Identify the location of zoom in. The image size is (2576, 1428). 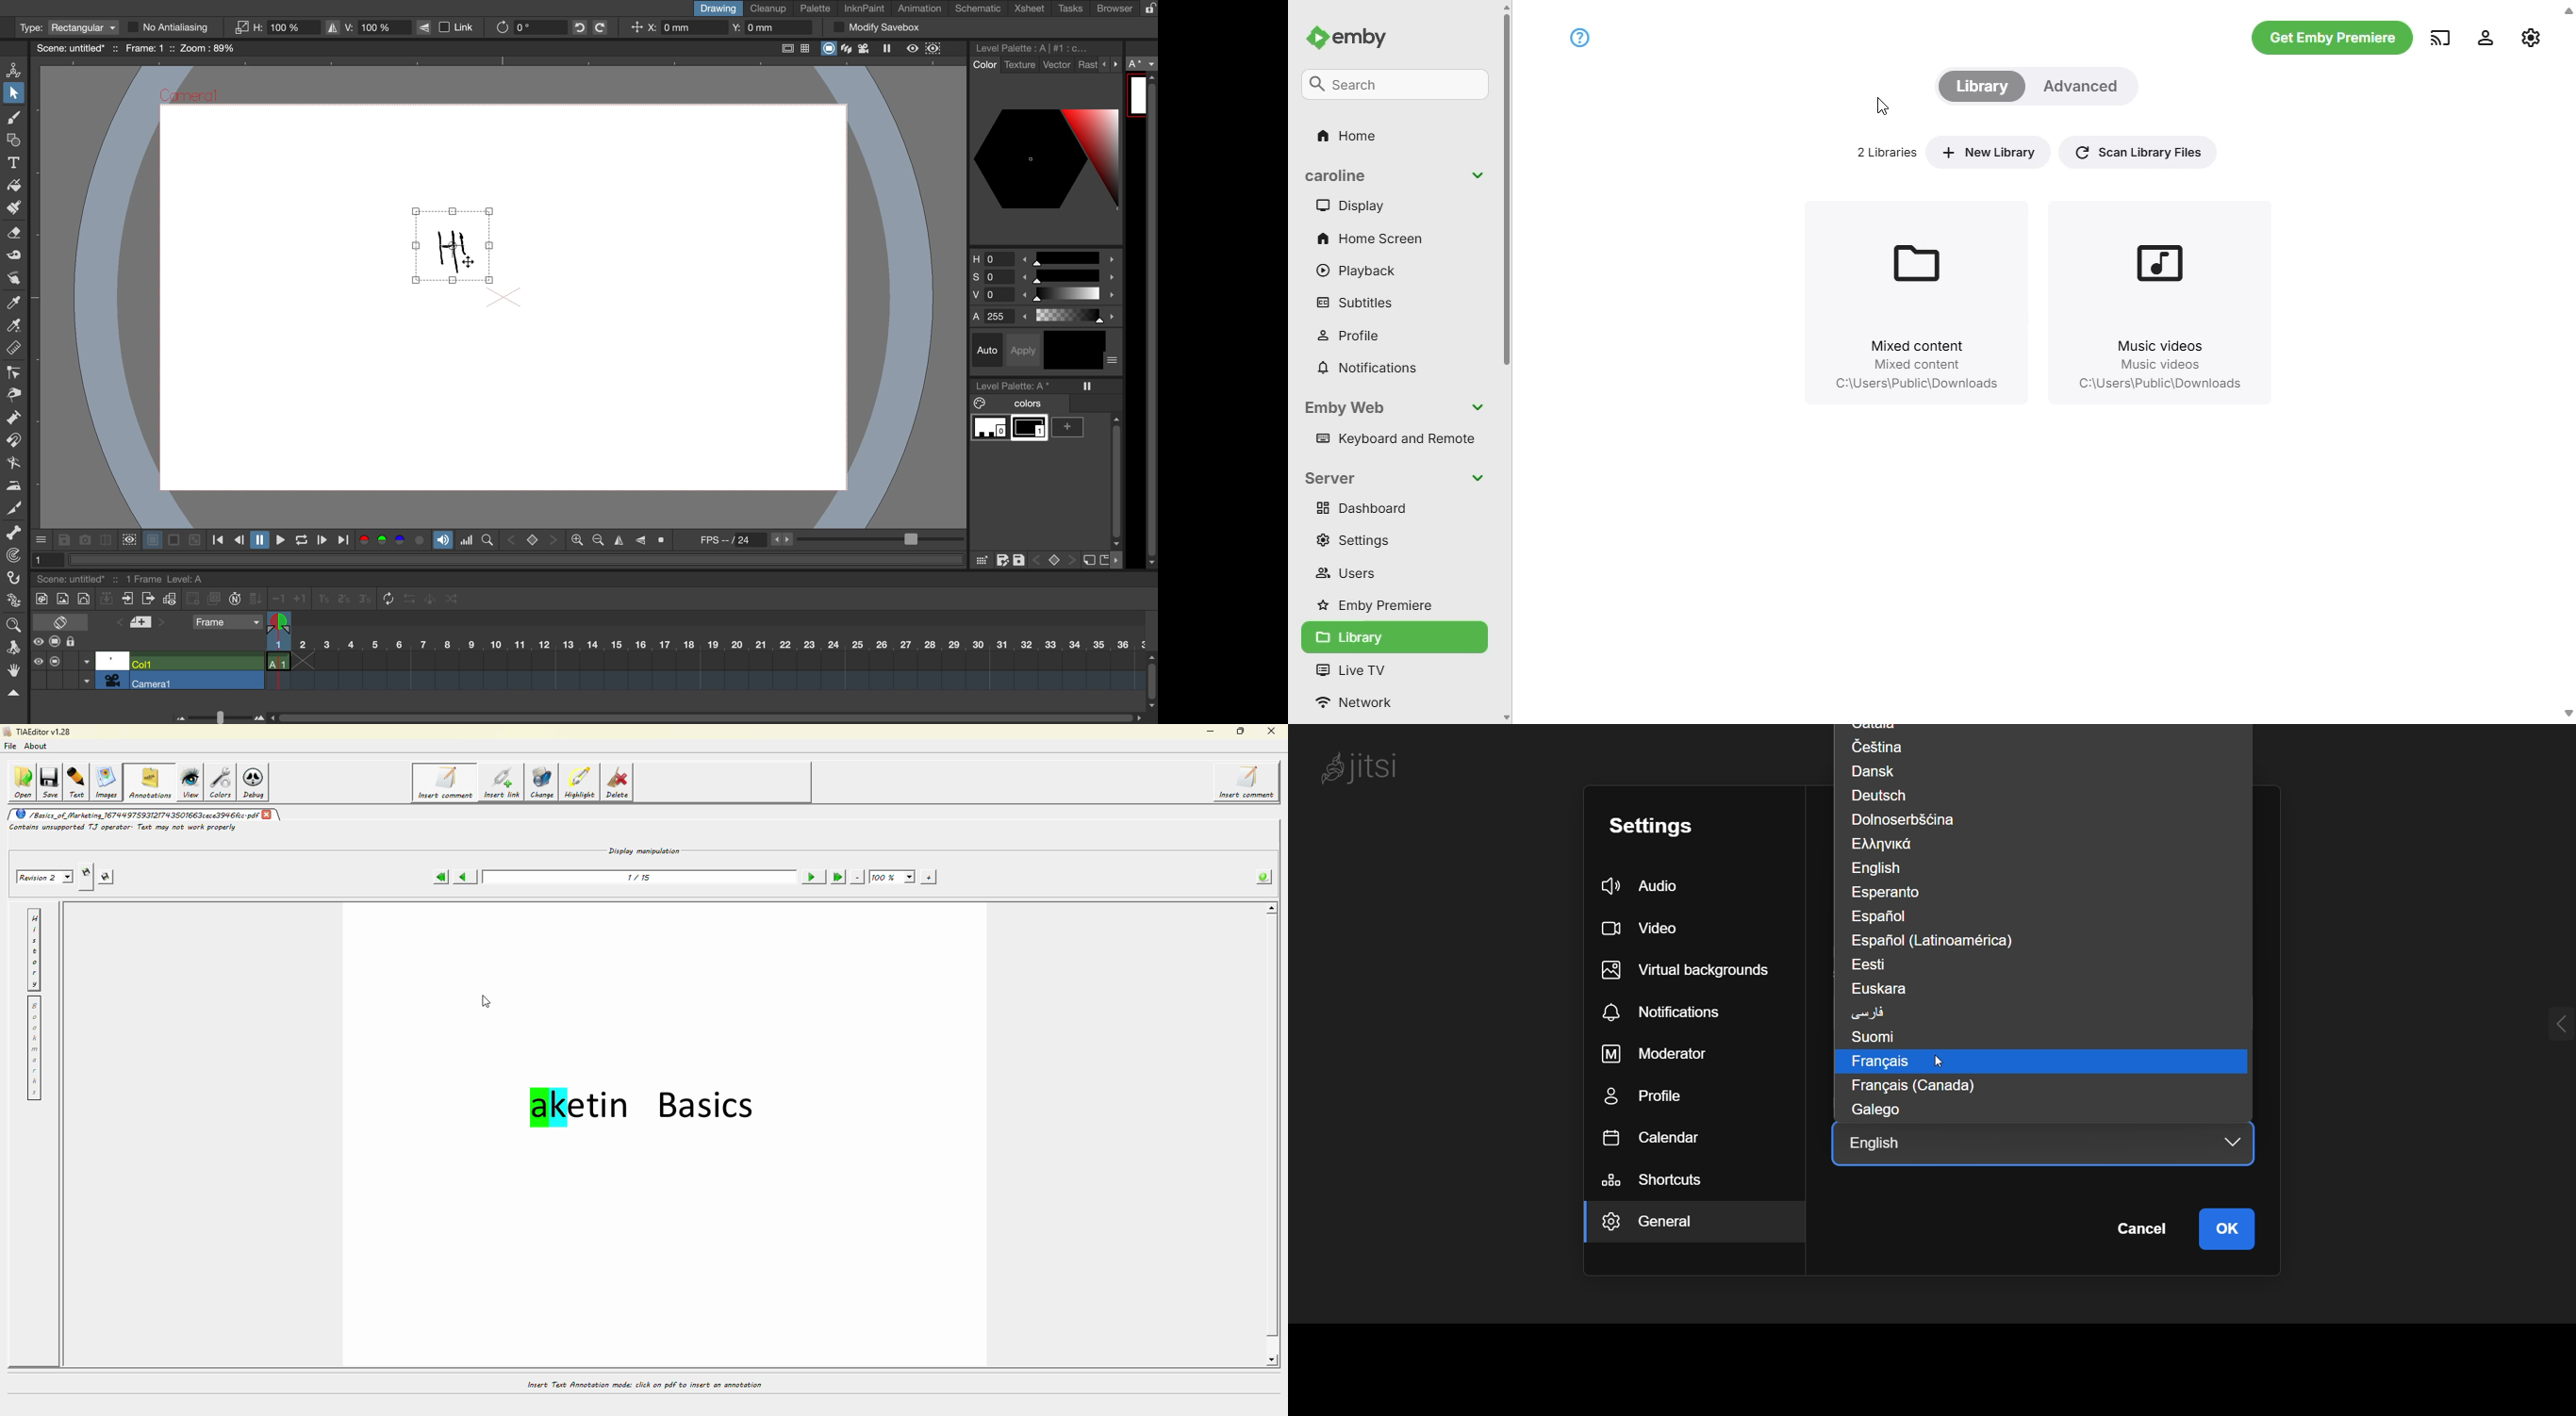
(596, 541).